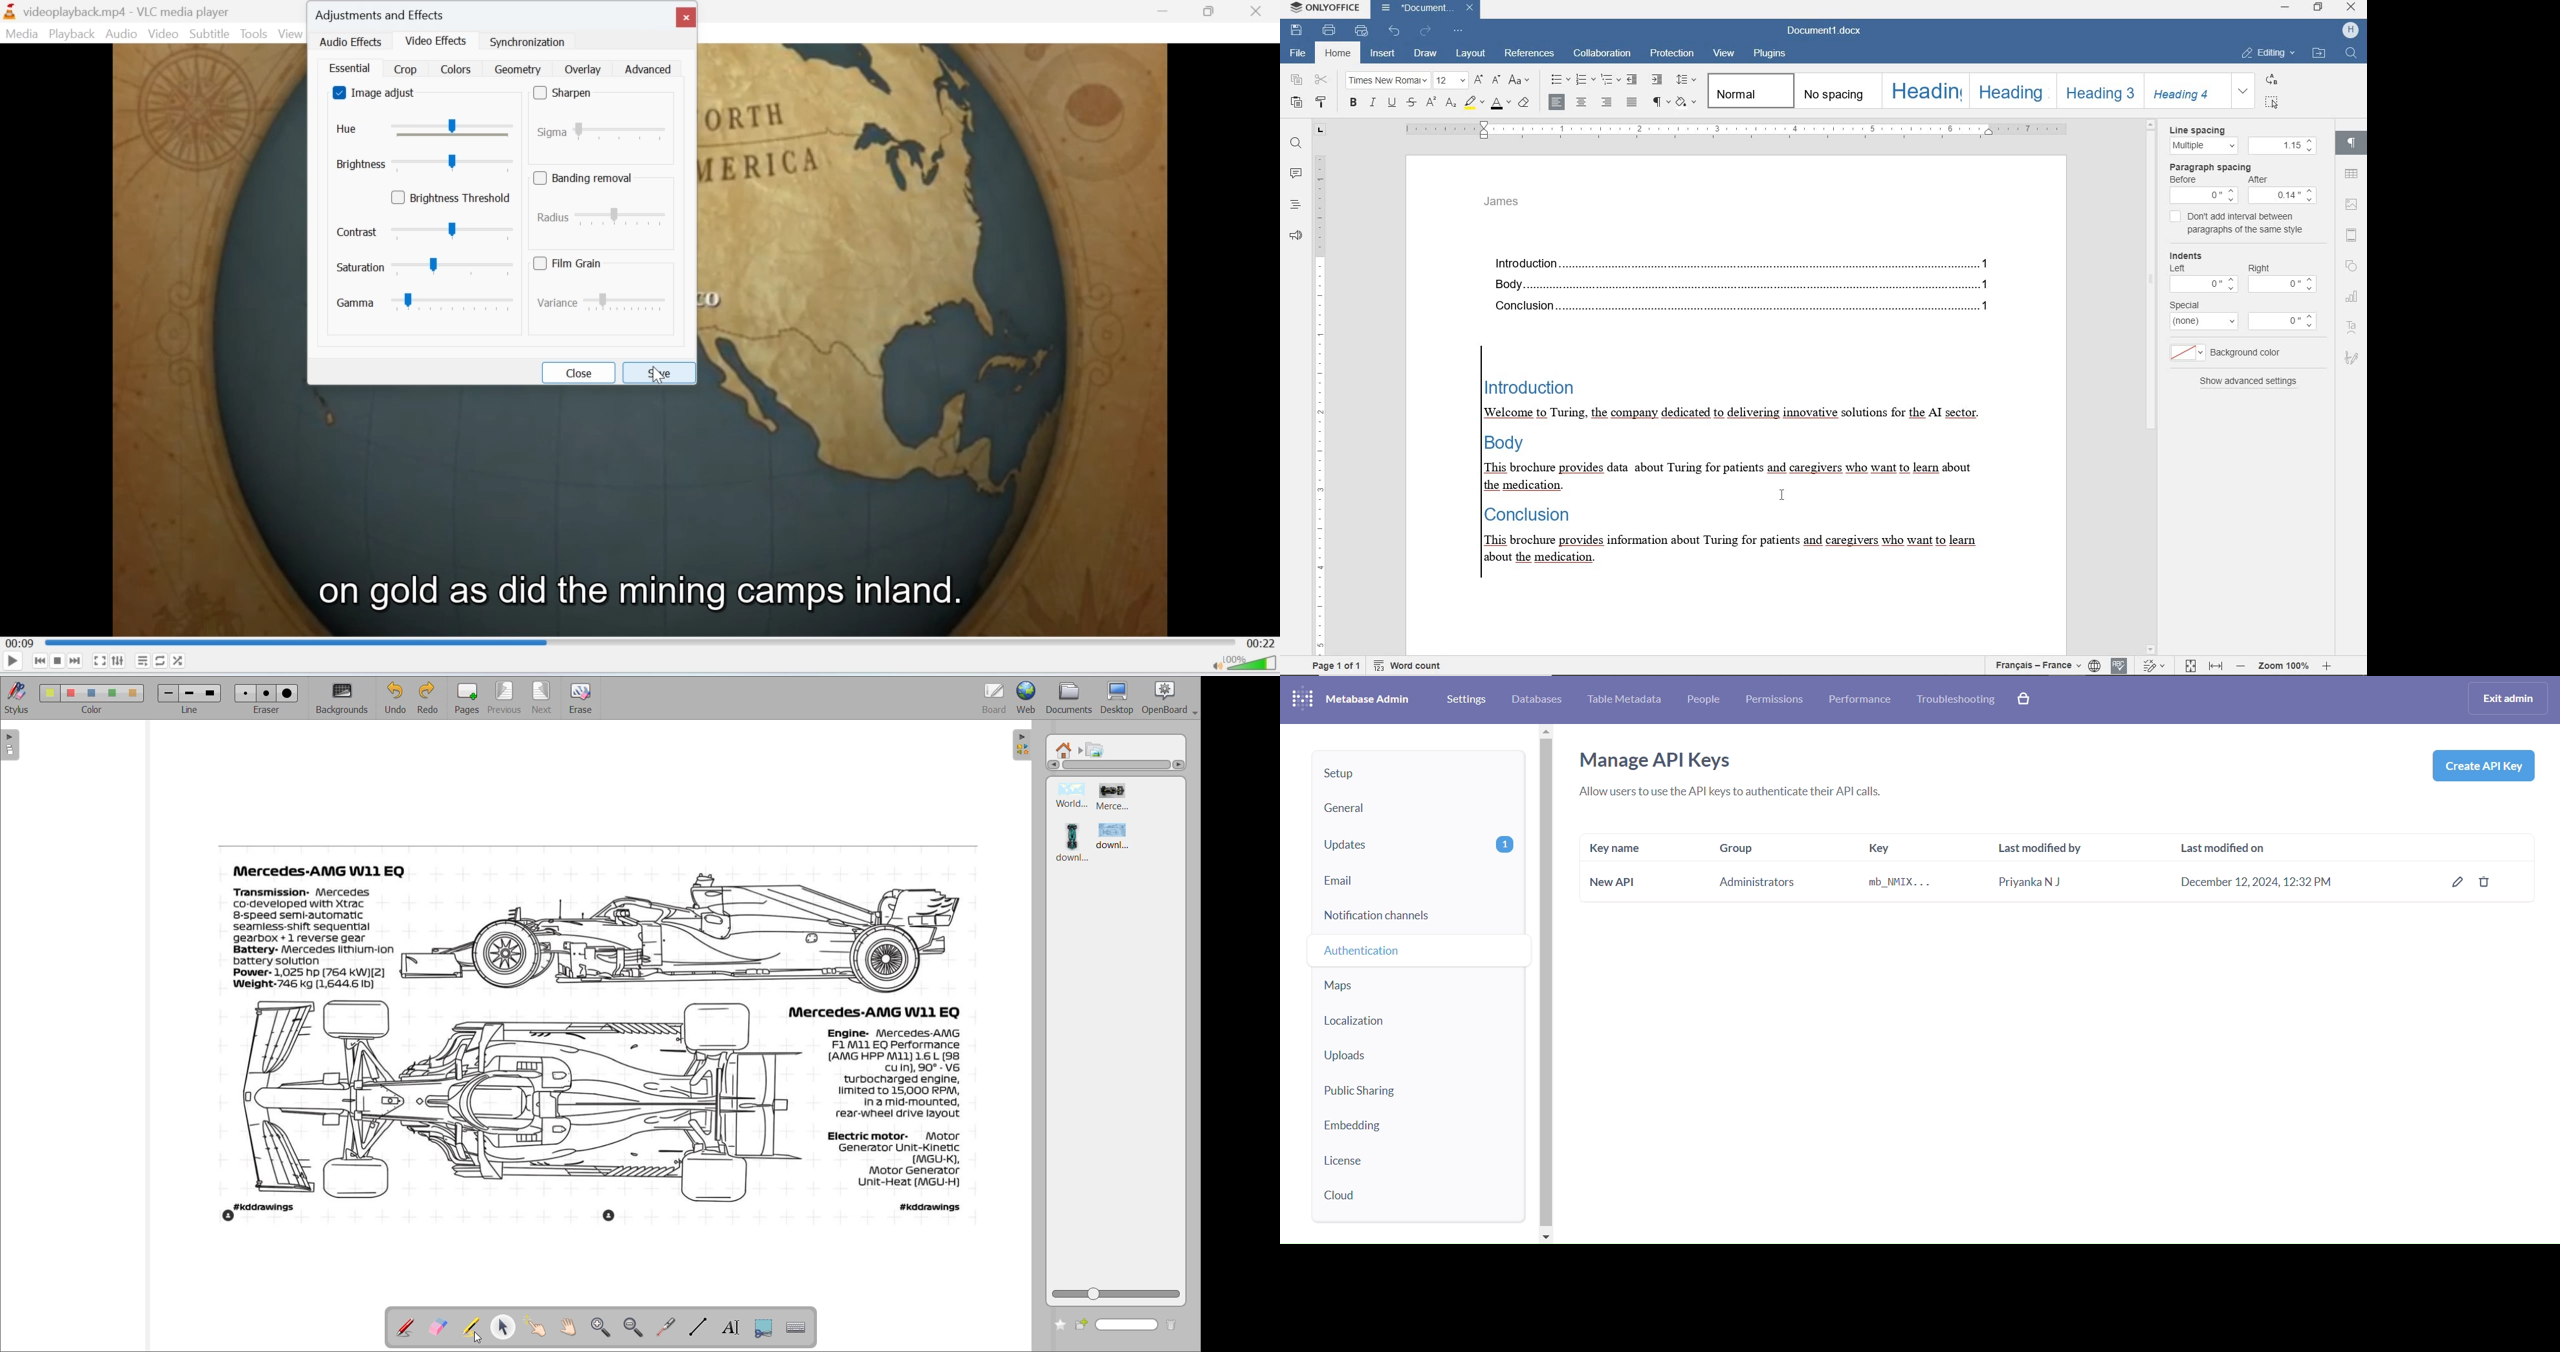 This screenshot has height=1372, width=2576. I want to click on quick print, so click(1361, 31).